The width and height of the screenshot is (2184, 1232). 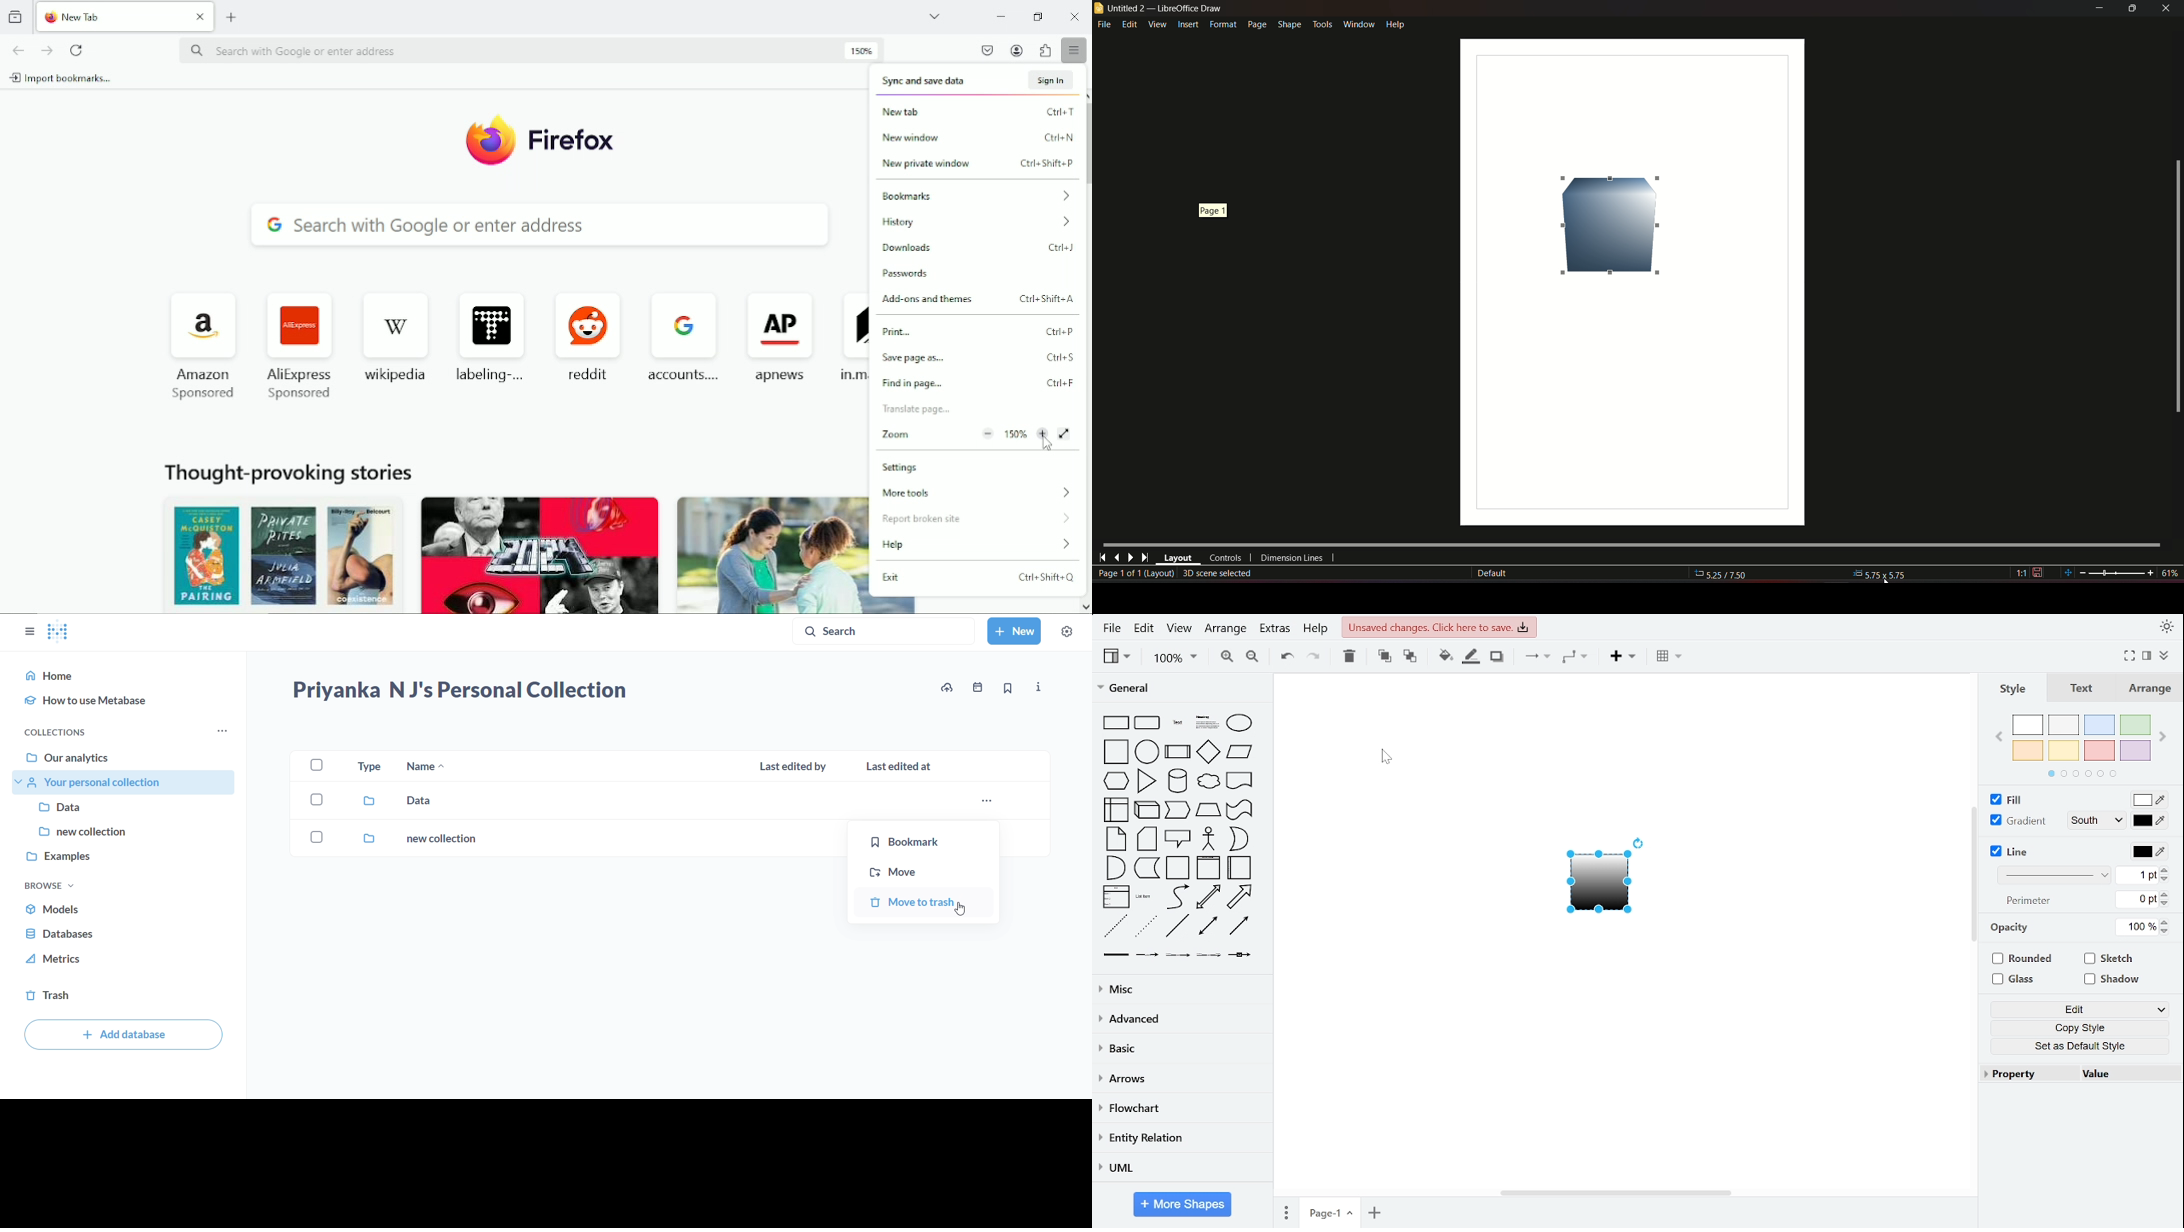 I want to click on fill line, so click(x=1471, y=657).